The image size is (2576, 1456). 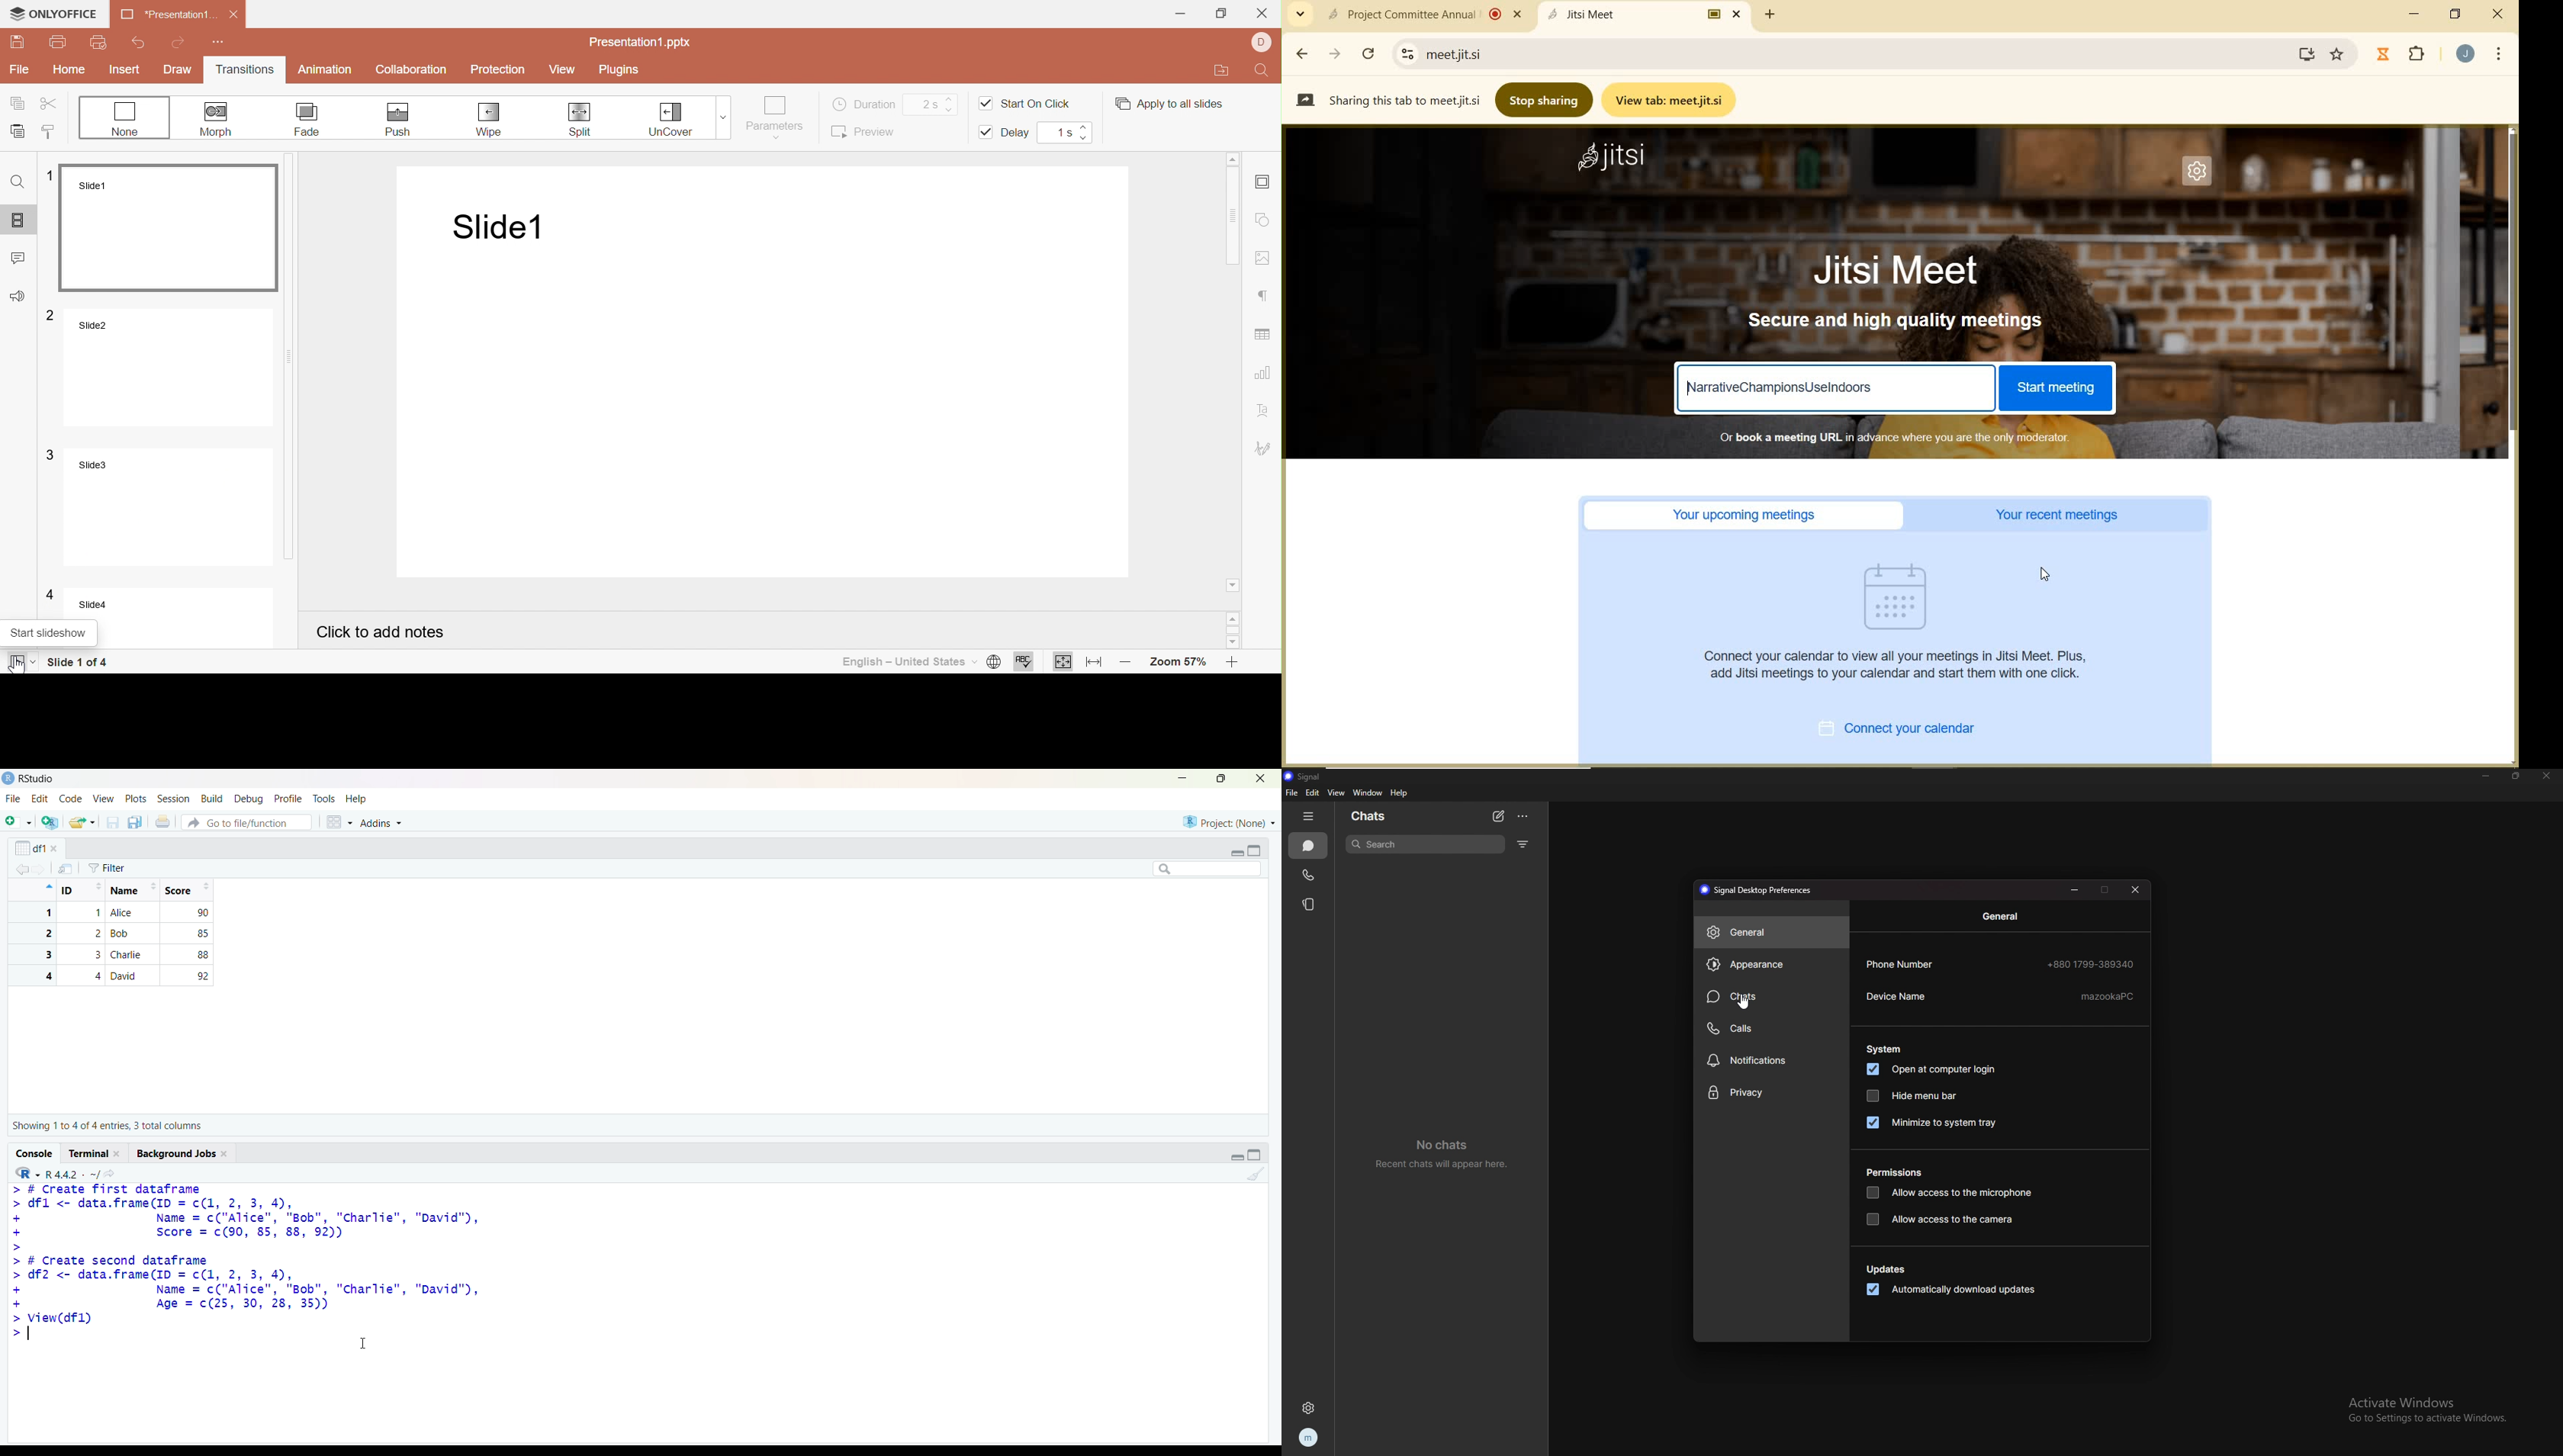 What do you see at coordinates (89, 1153) in the screenshot?
I see `Terminal` at bounding box center [89, 1153].